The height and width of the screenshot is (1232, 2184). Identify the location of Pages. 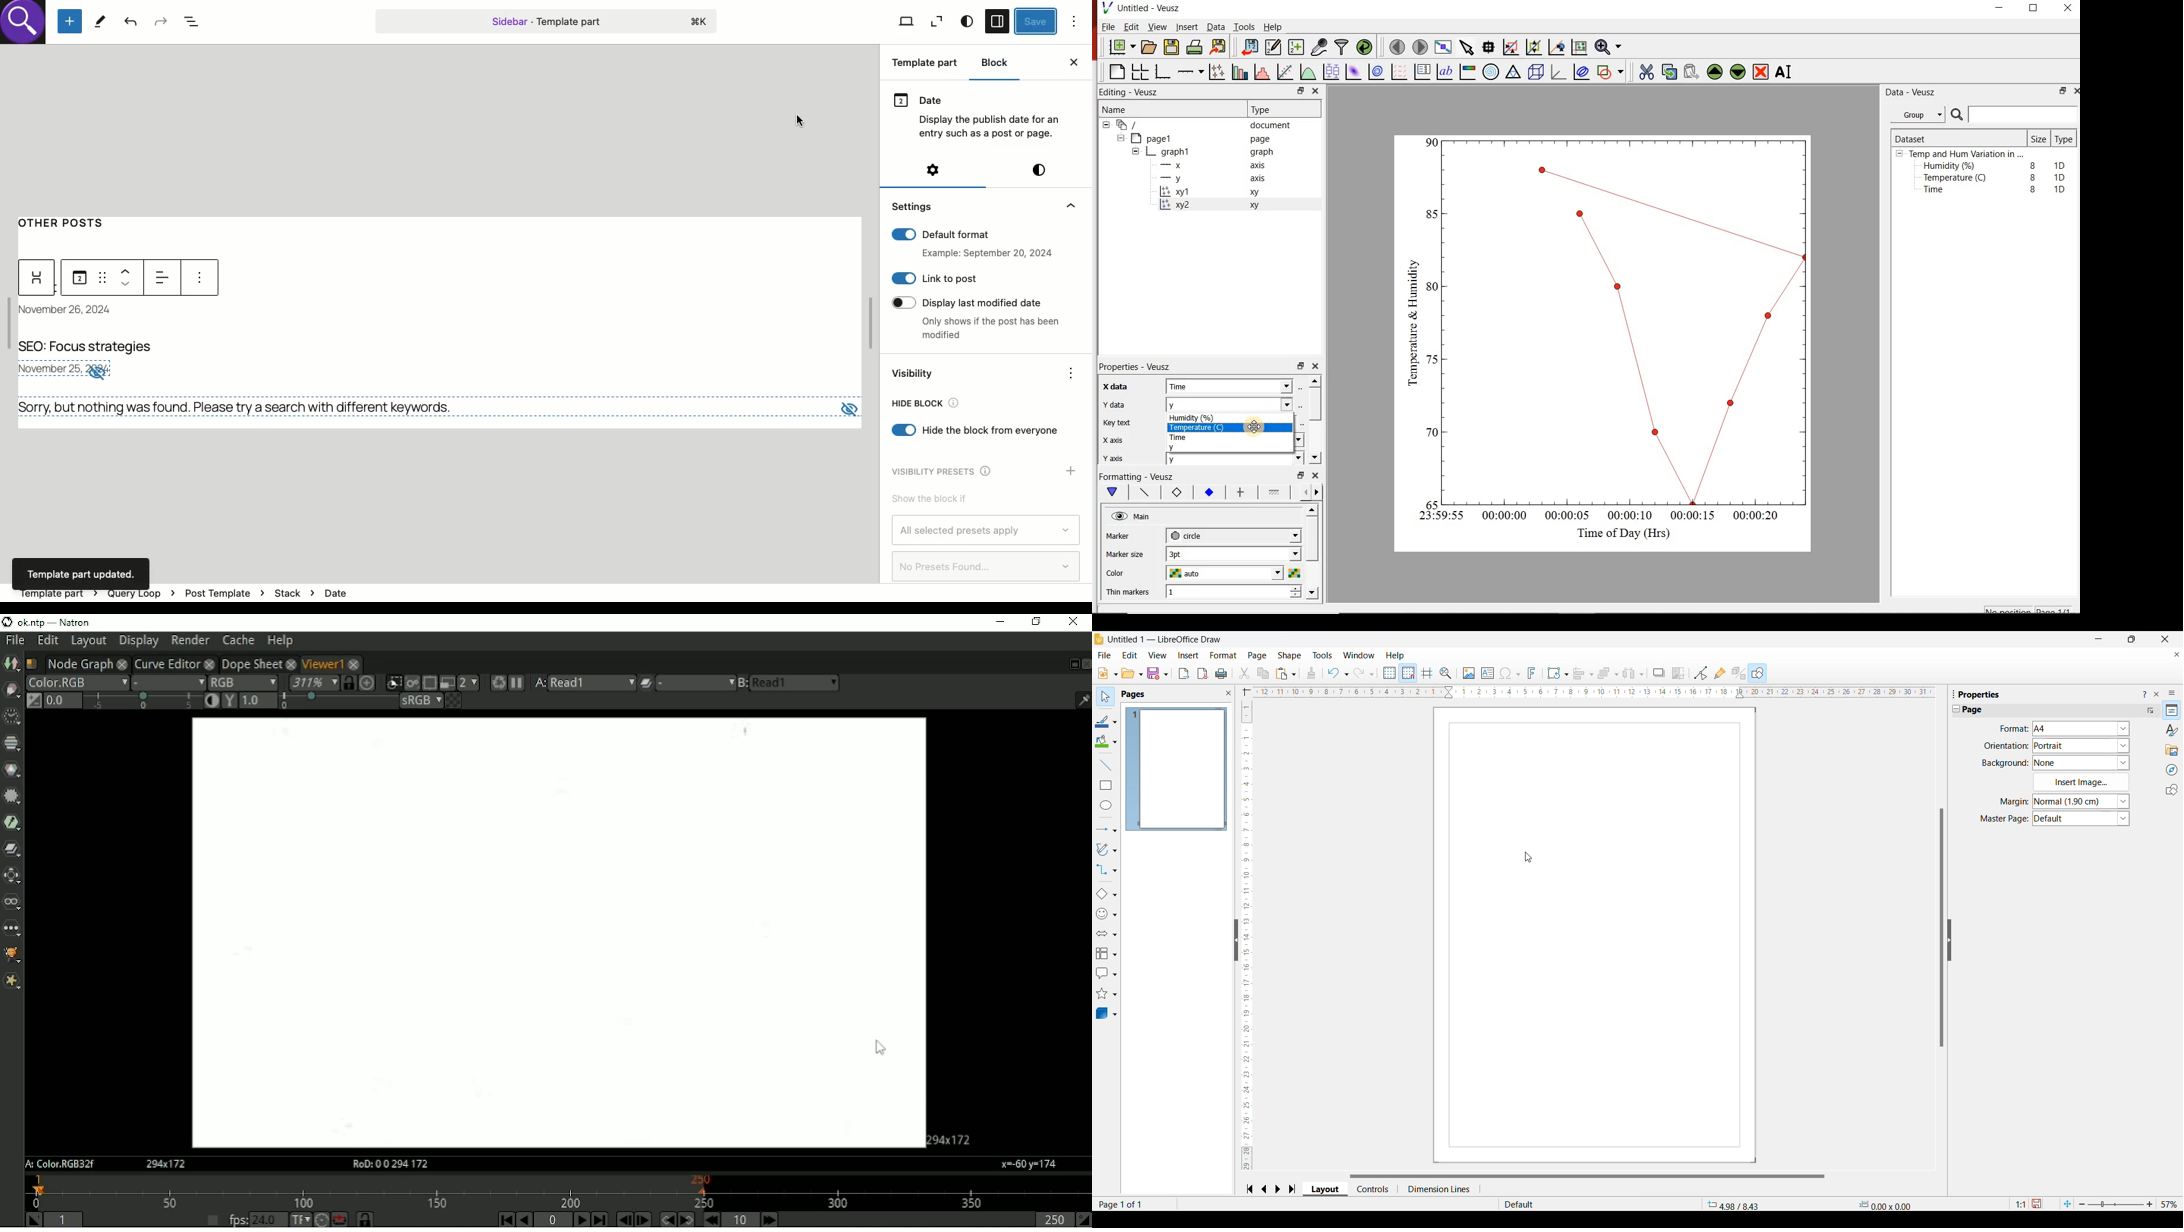
(1134, 695).